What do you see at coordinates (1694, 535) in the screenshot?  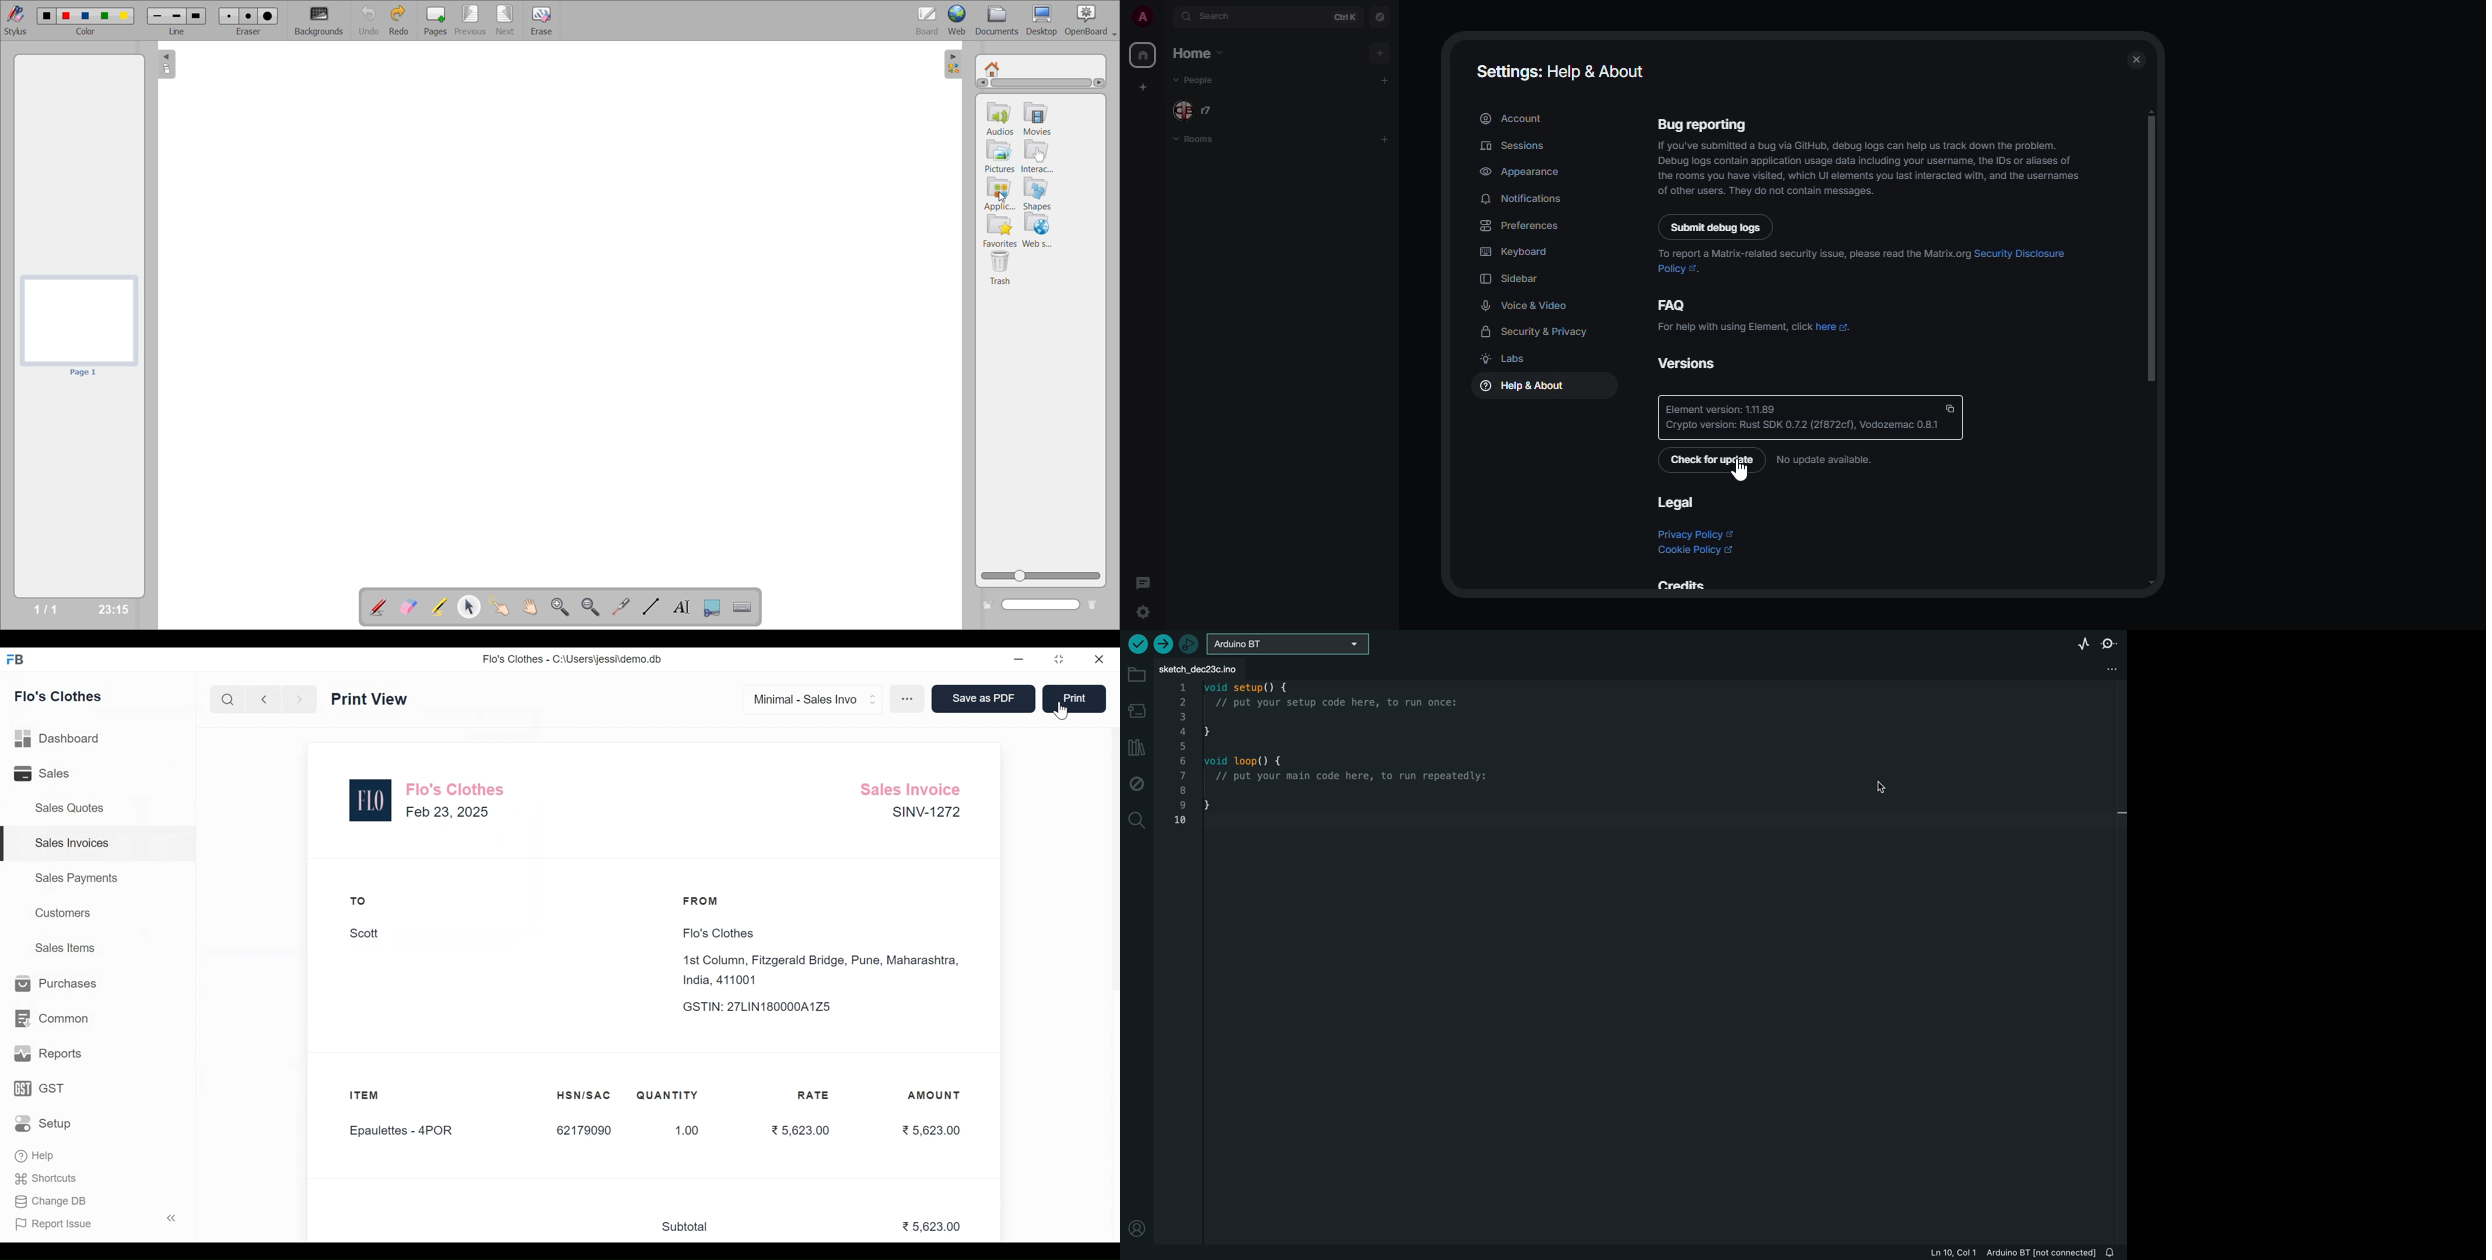 I see `privacy policy` at bounding box center [1694, 535].